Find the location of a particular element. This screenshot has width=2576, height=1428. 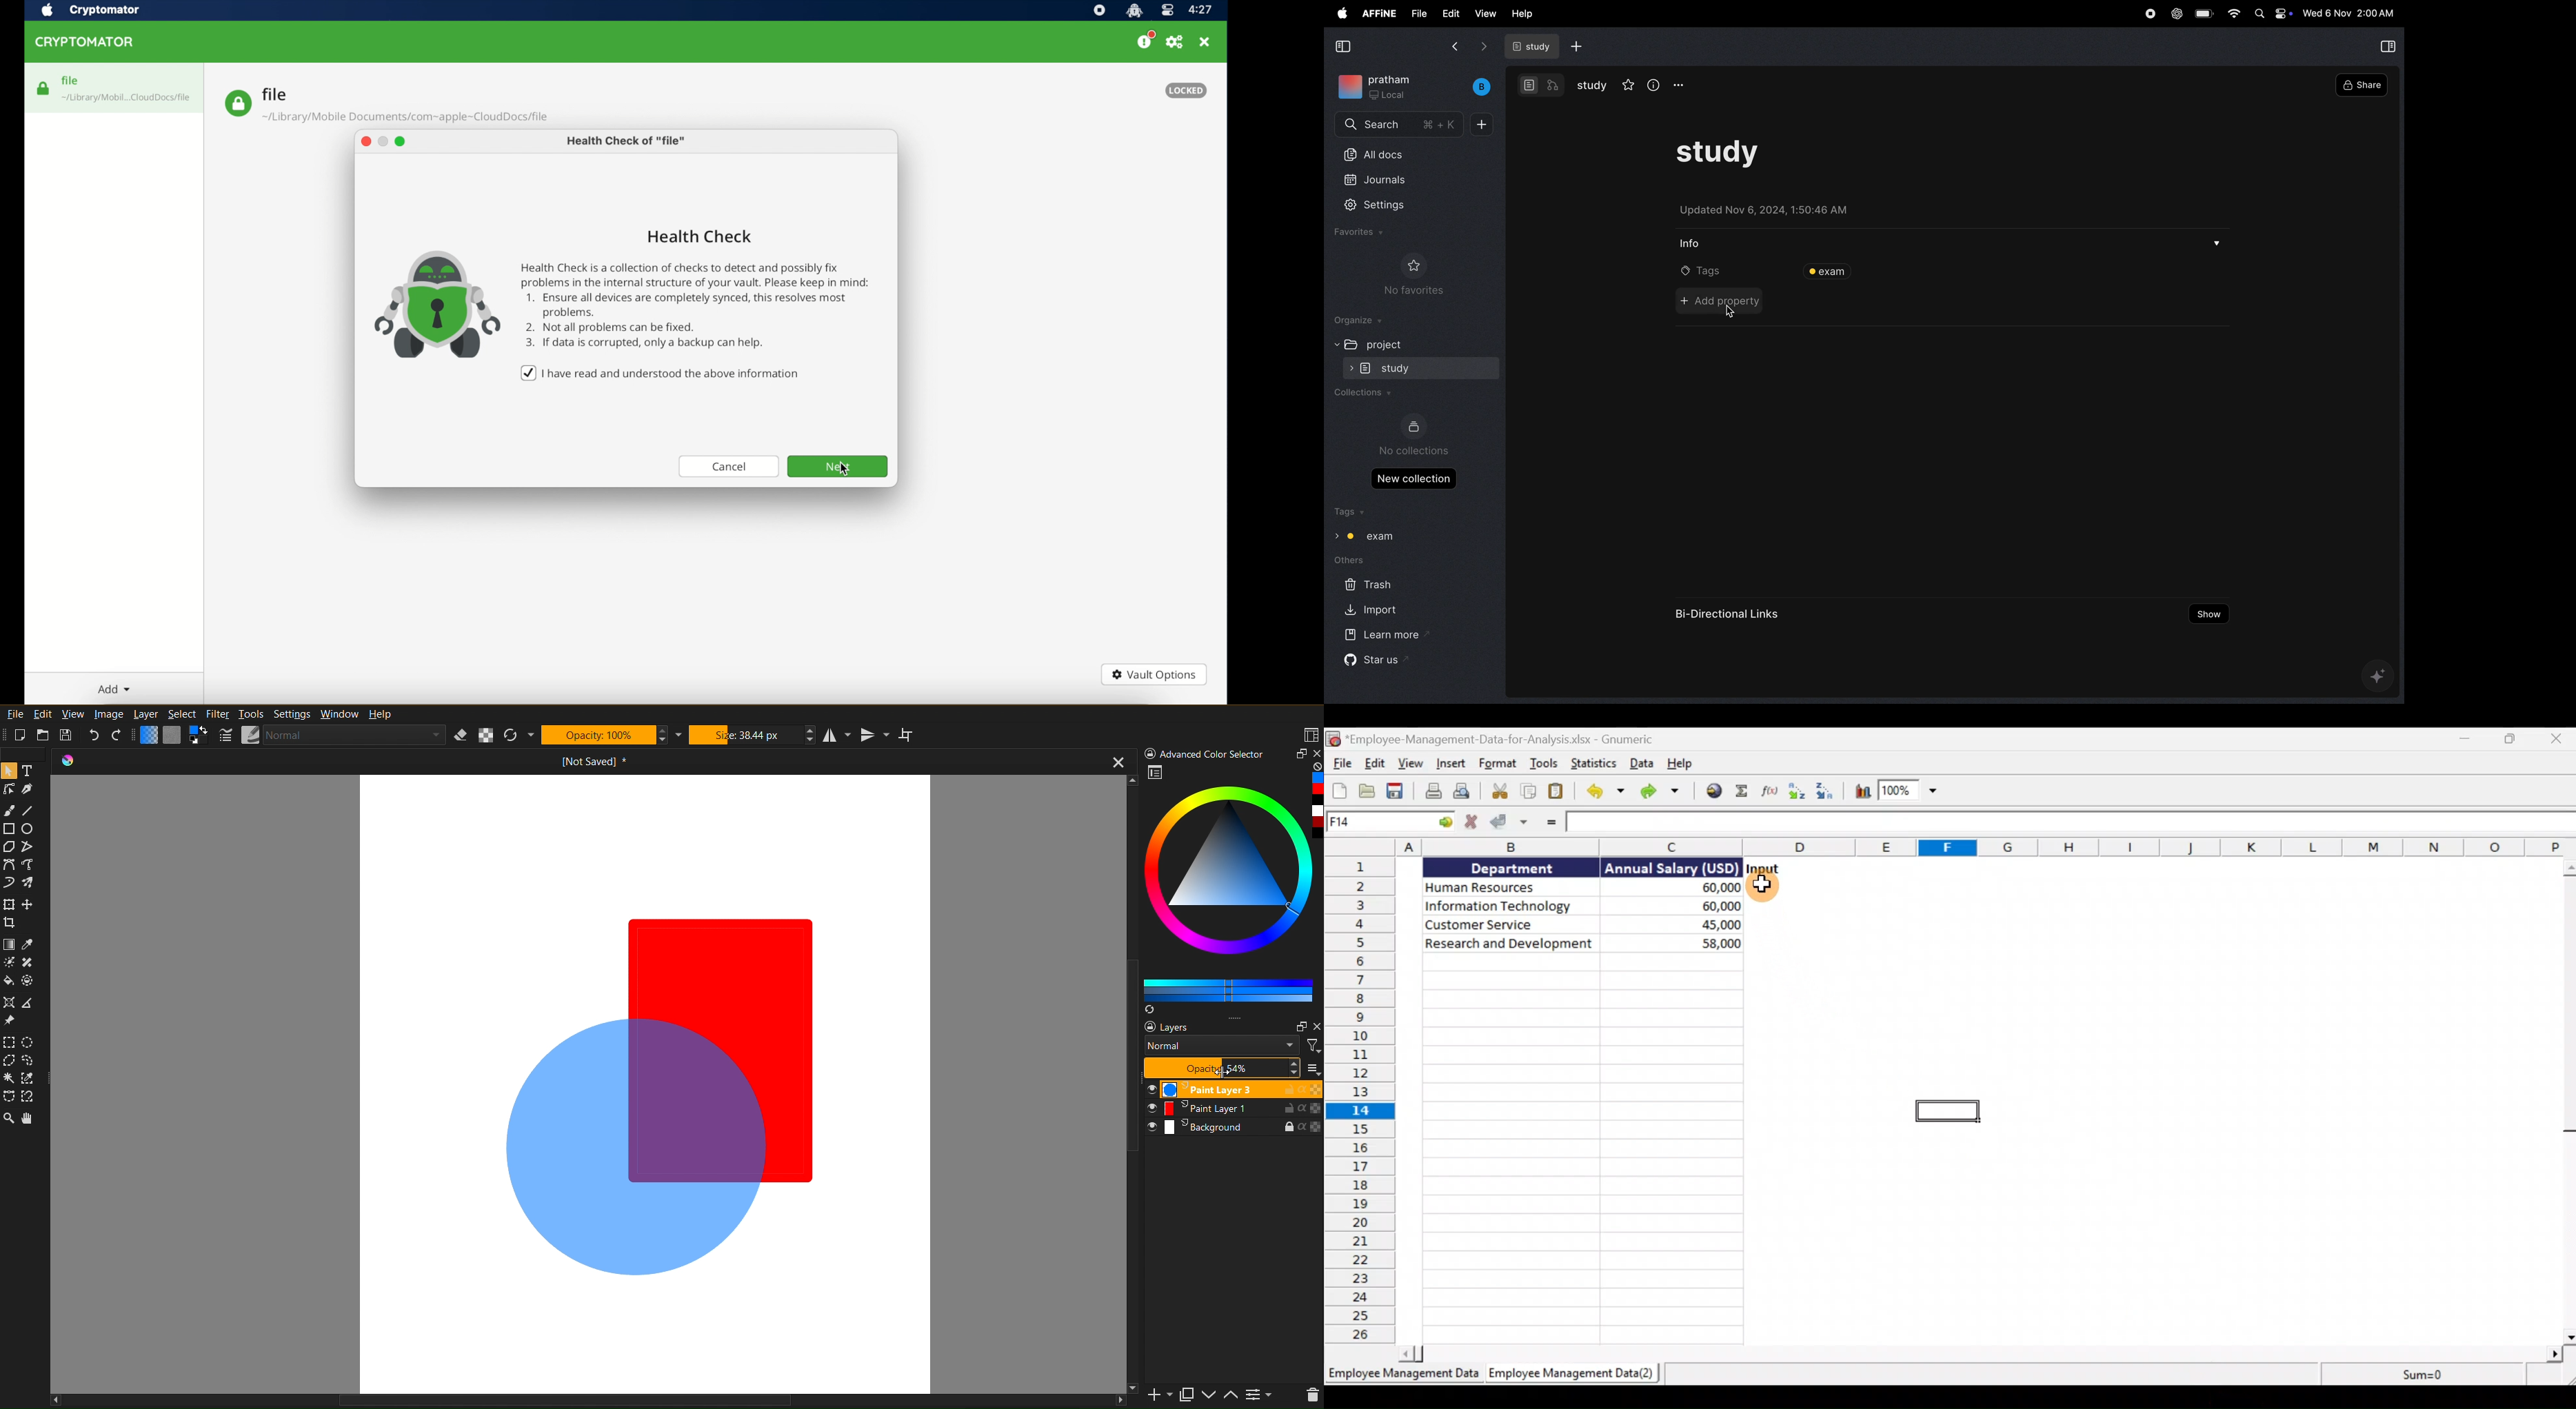

trash is located at coordinates (1377, 585).